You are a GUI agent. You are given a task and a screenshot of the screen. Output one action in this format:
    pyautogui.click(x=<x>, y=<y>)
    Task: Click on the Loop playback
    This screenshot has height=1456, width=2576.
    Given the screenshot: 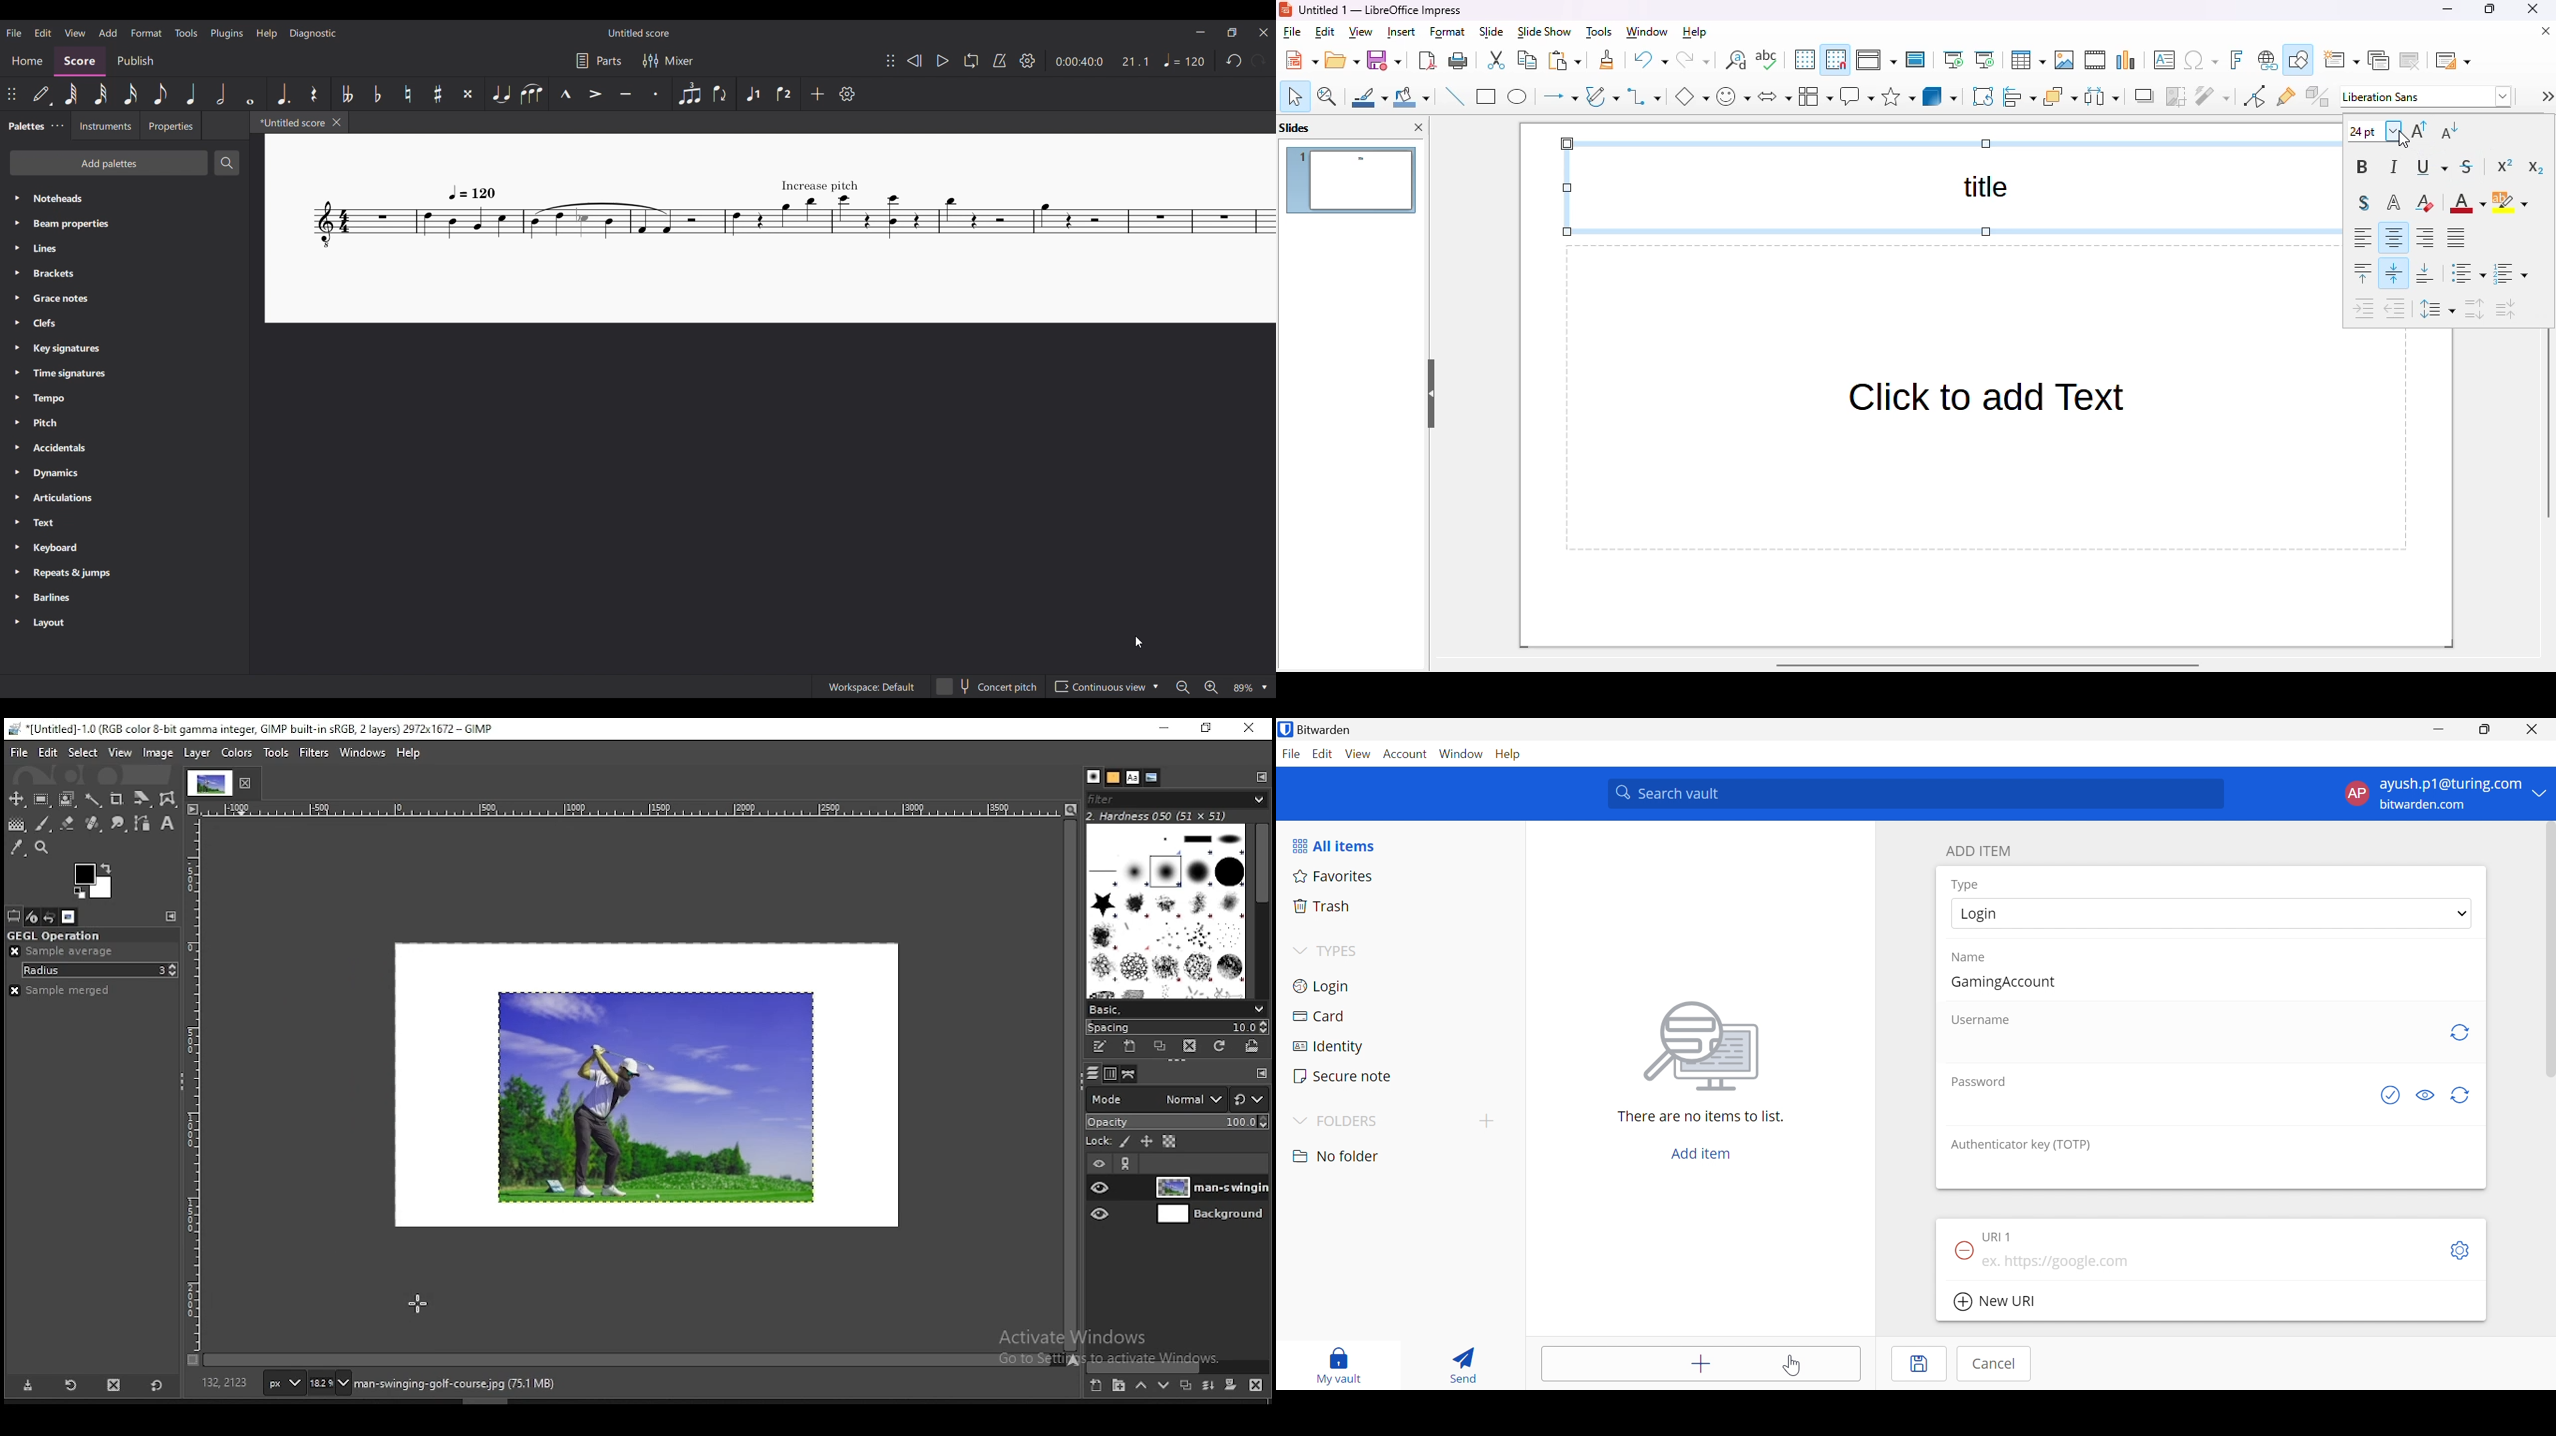 What is the action you would take?
    pyautogui.click(x=971, y=60)
    